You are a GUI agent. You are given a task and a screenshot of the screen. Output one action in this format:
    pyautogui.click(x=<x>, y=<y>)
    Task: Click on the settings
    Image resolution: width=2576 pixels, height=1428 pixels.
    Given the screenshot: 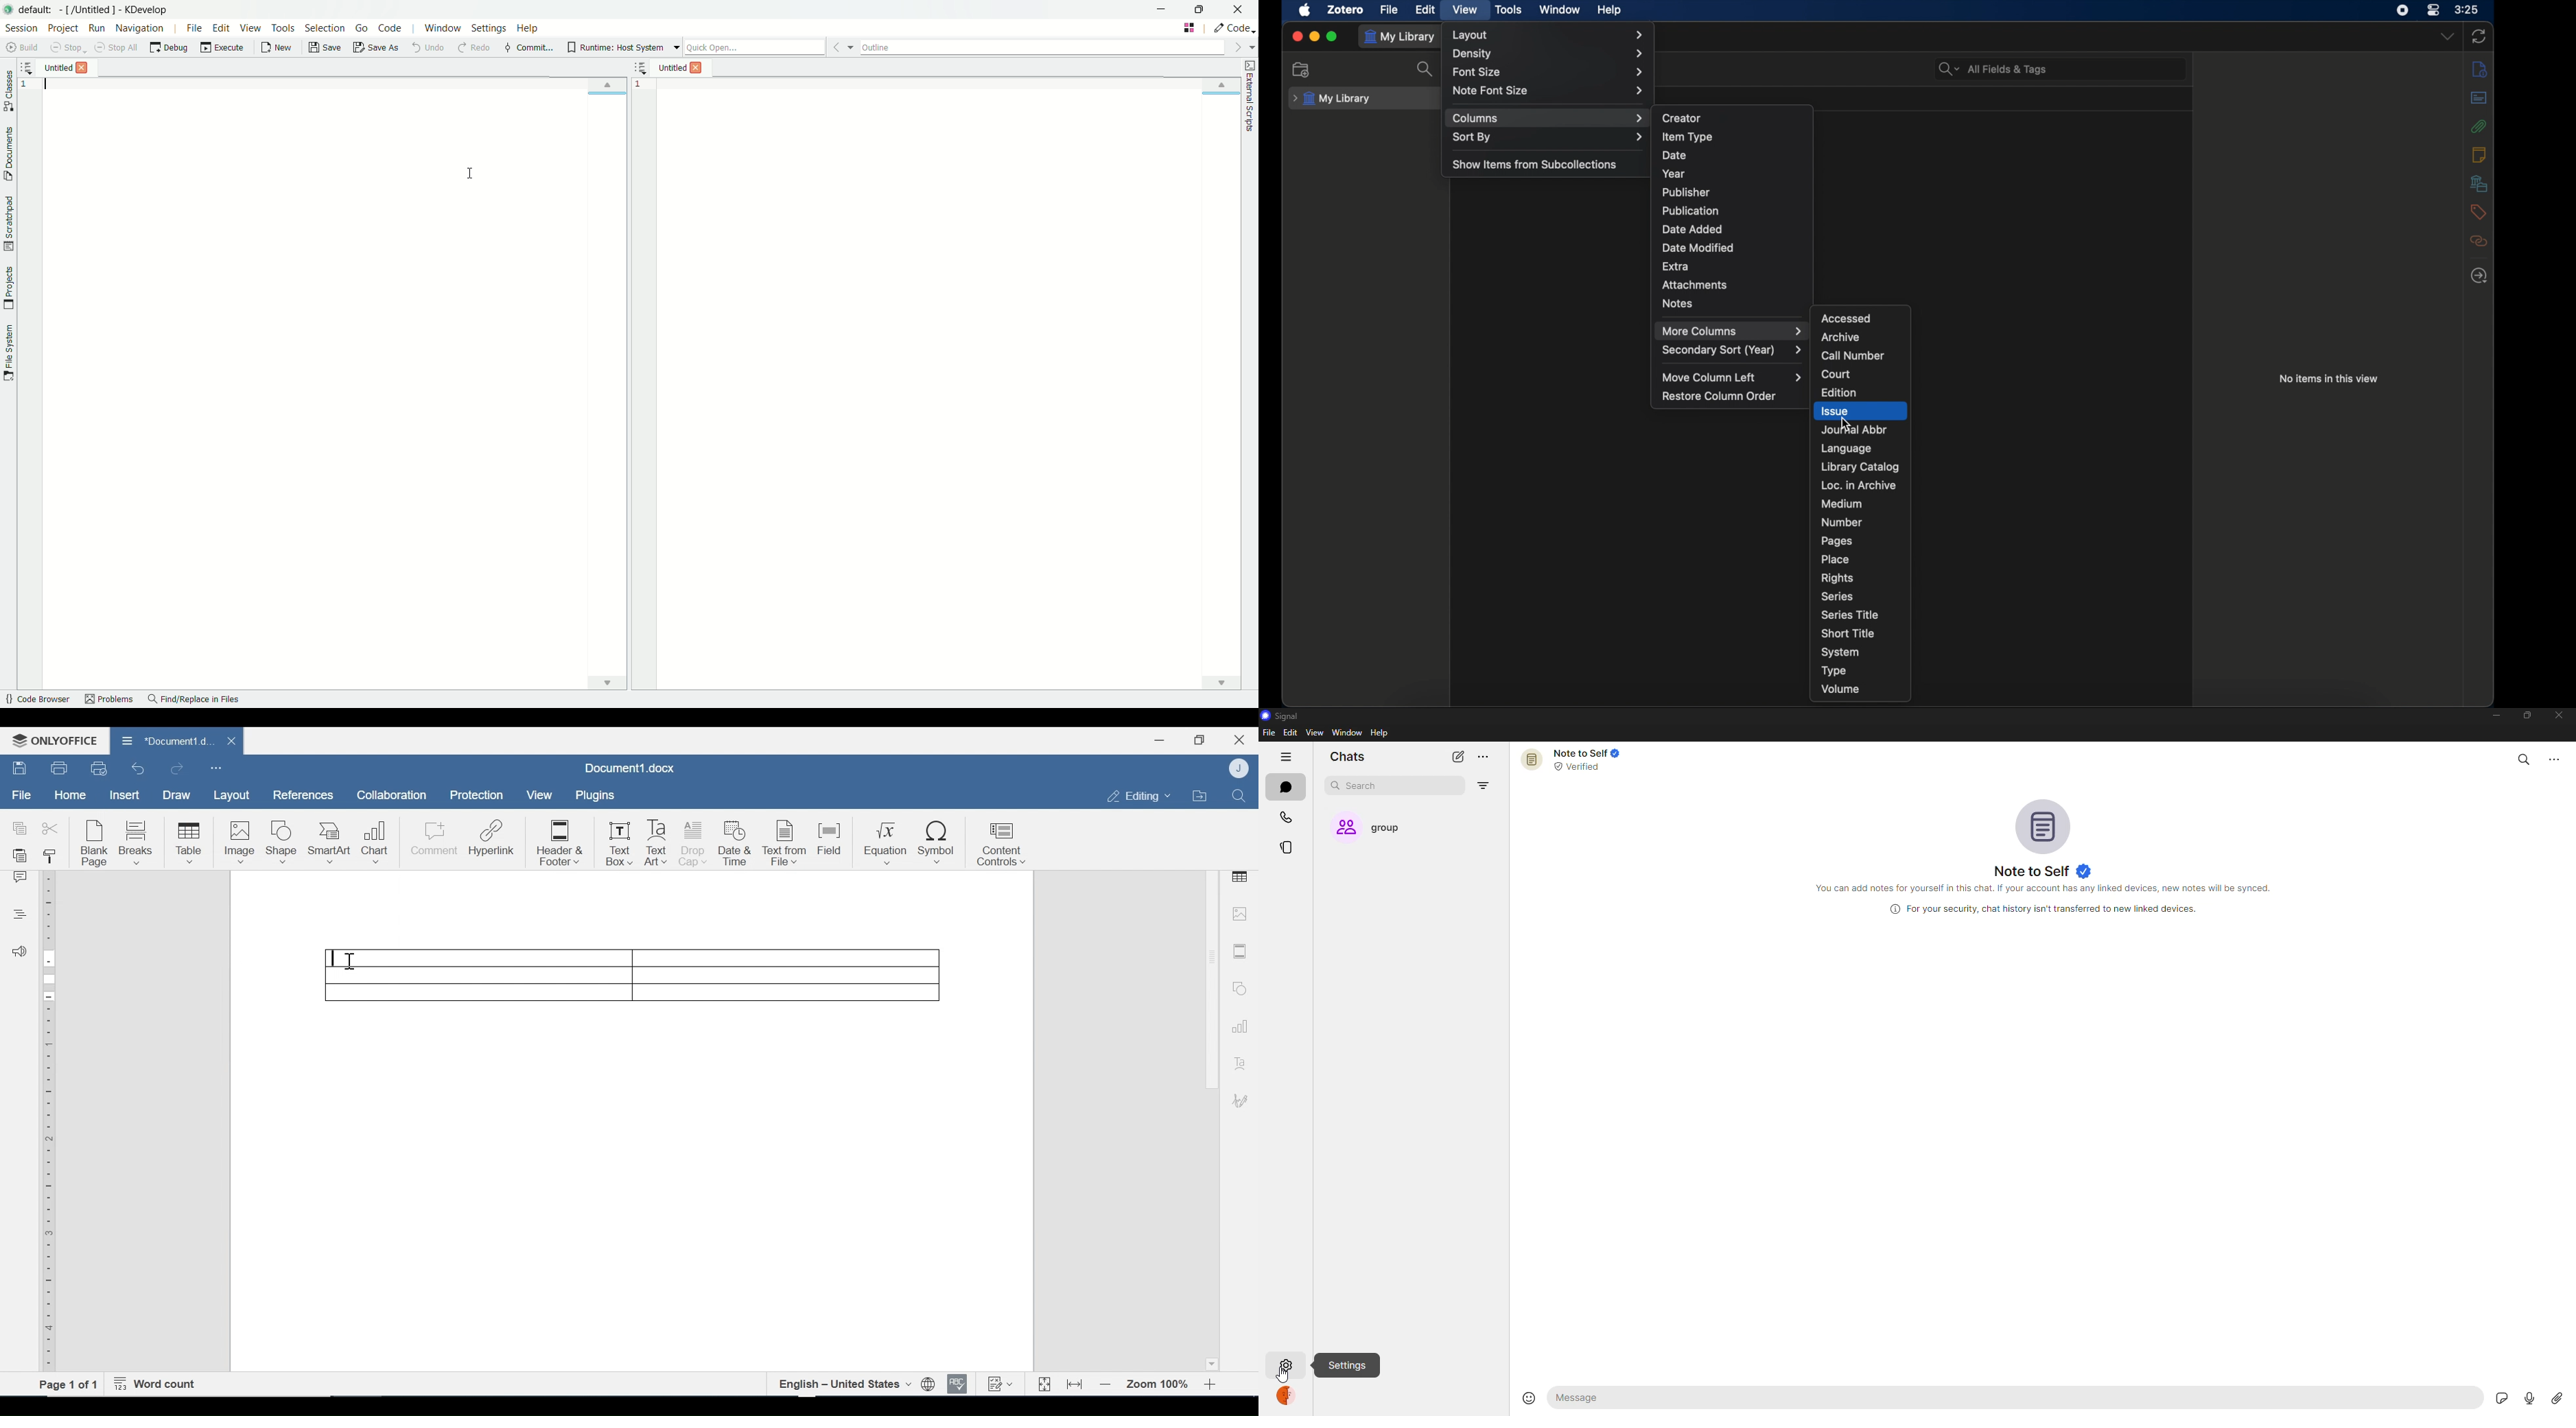 What is the action you would take?
    pyautogui.click(x=1349, y=1365)
    